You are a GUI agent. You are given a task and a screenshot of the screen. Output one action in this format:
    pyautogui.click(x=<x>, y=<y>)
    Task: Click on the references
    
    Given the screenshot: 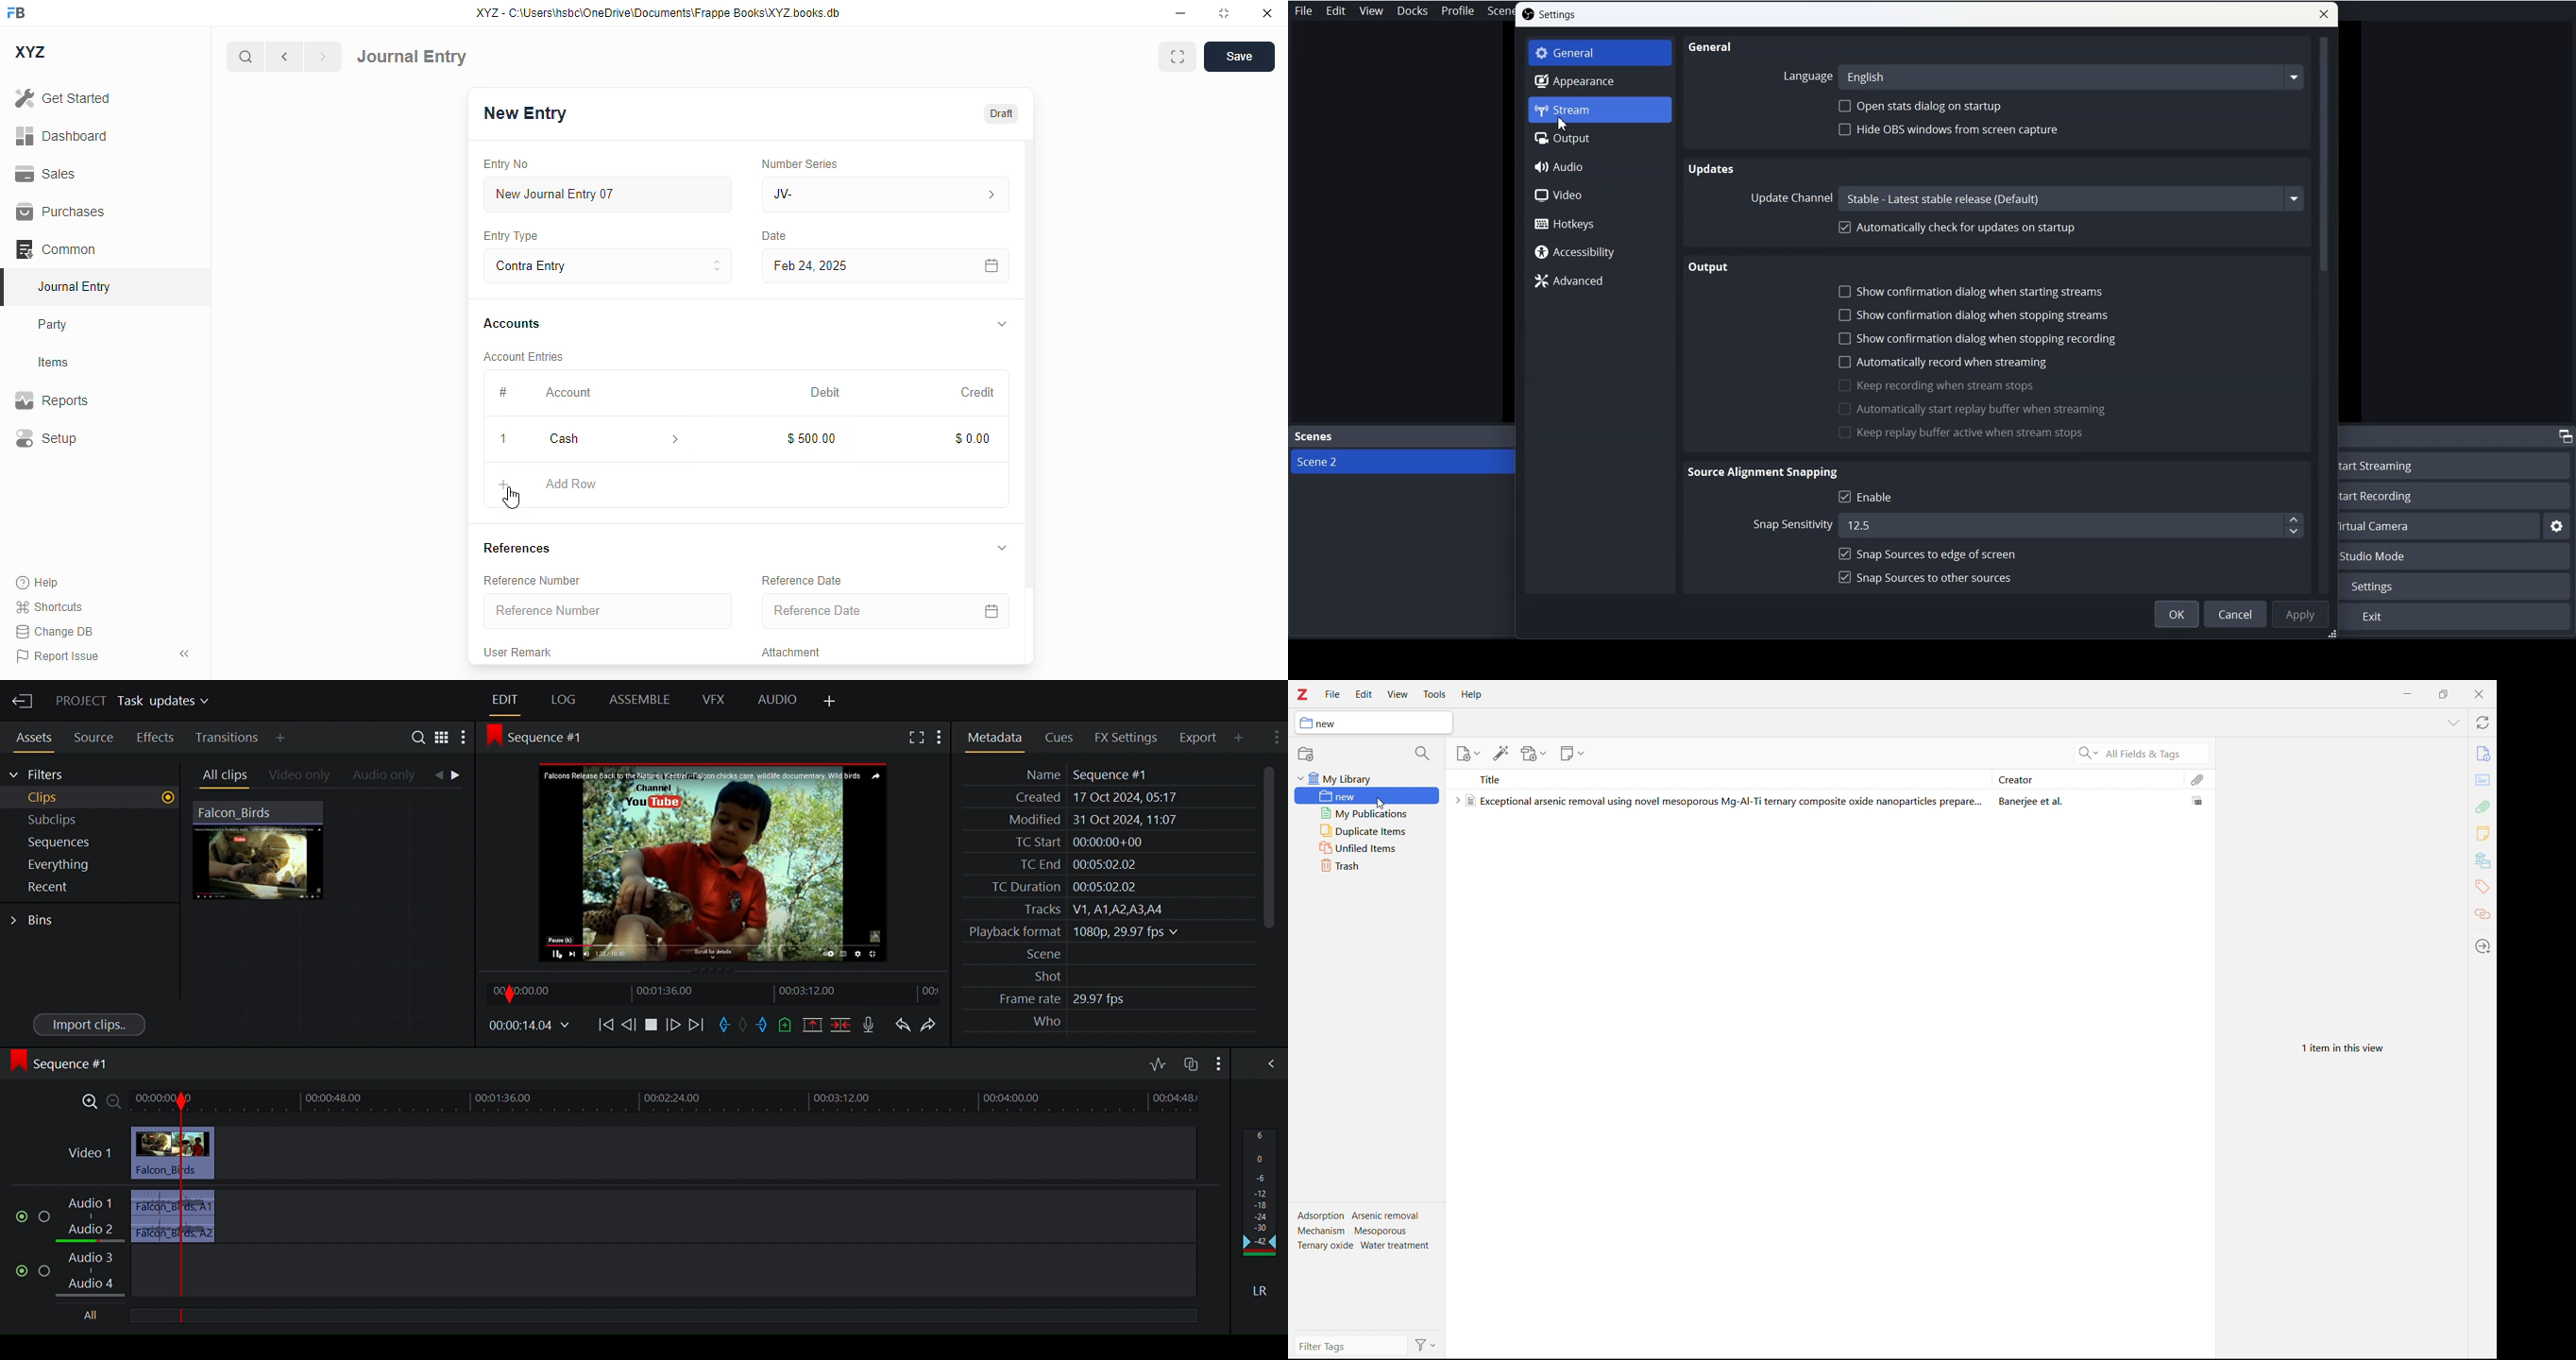 What is the action you would take?
    pyautogui.click(x=517, y=548)
    